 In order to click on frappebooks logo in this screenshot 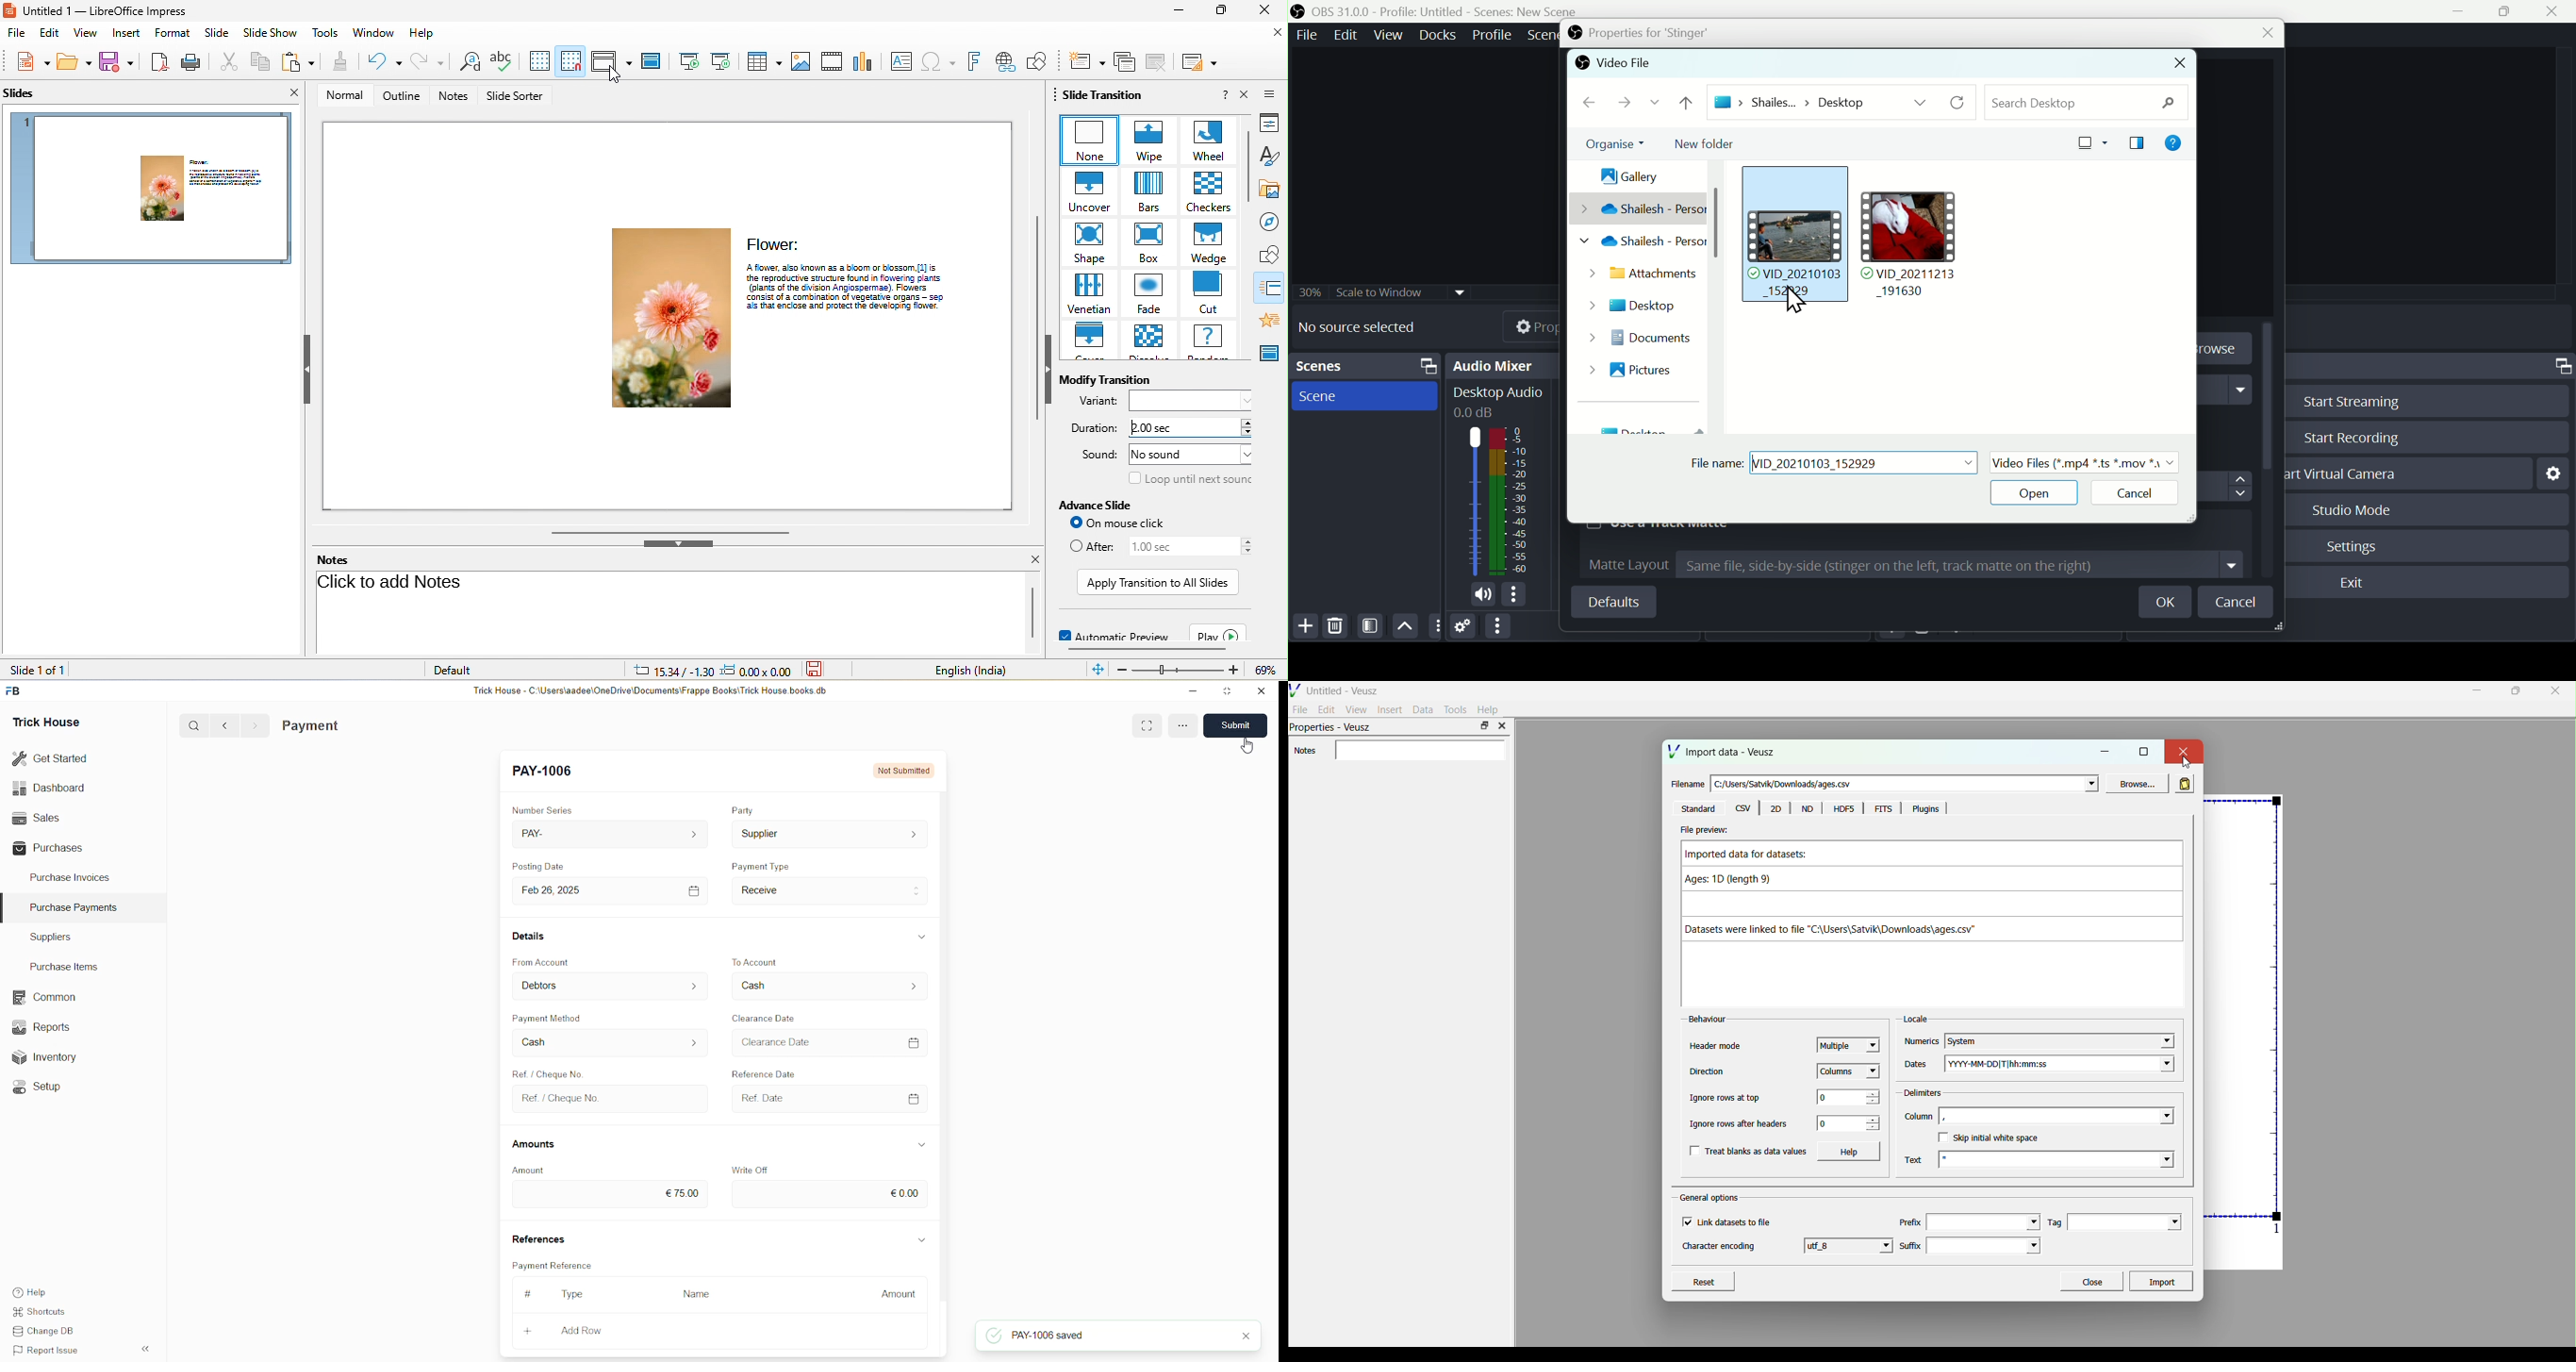, I will do `click(15, 689)`.